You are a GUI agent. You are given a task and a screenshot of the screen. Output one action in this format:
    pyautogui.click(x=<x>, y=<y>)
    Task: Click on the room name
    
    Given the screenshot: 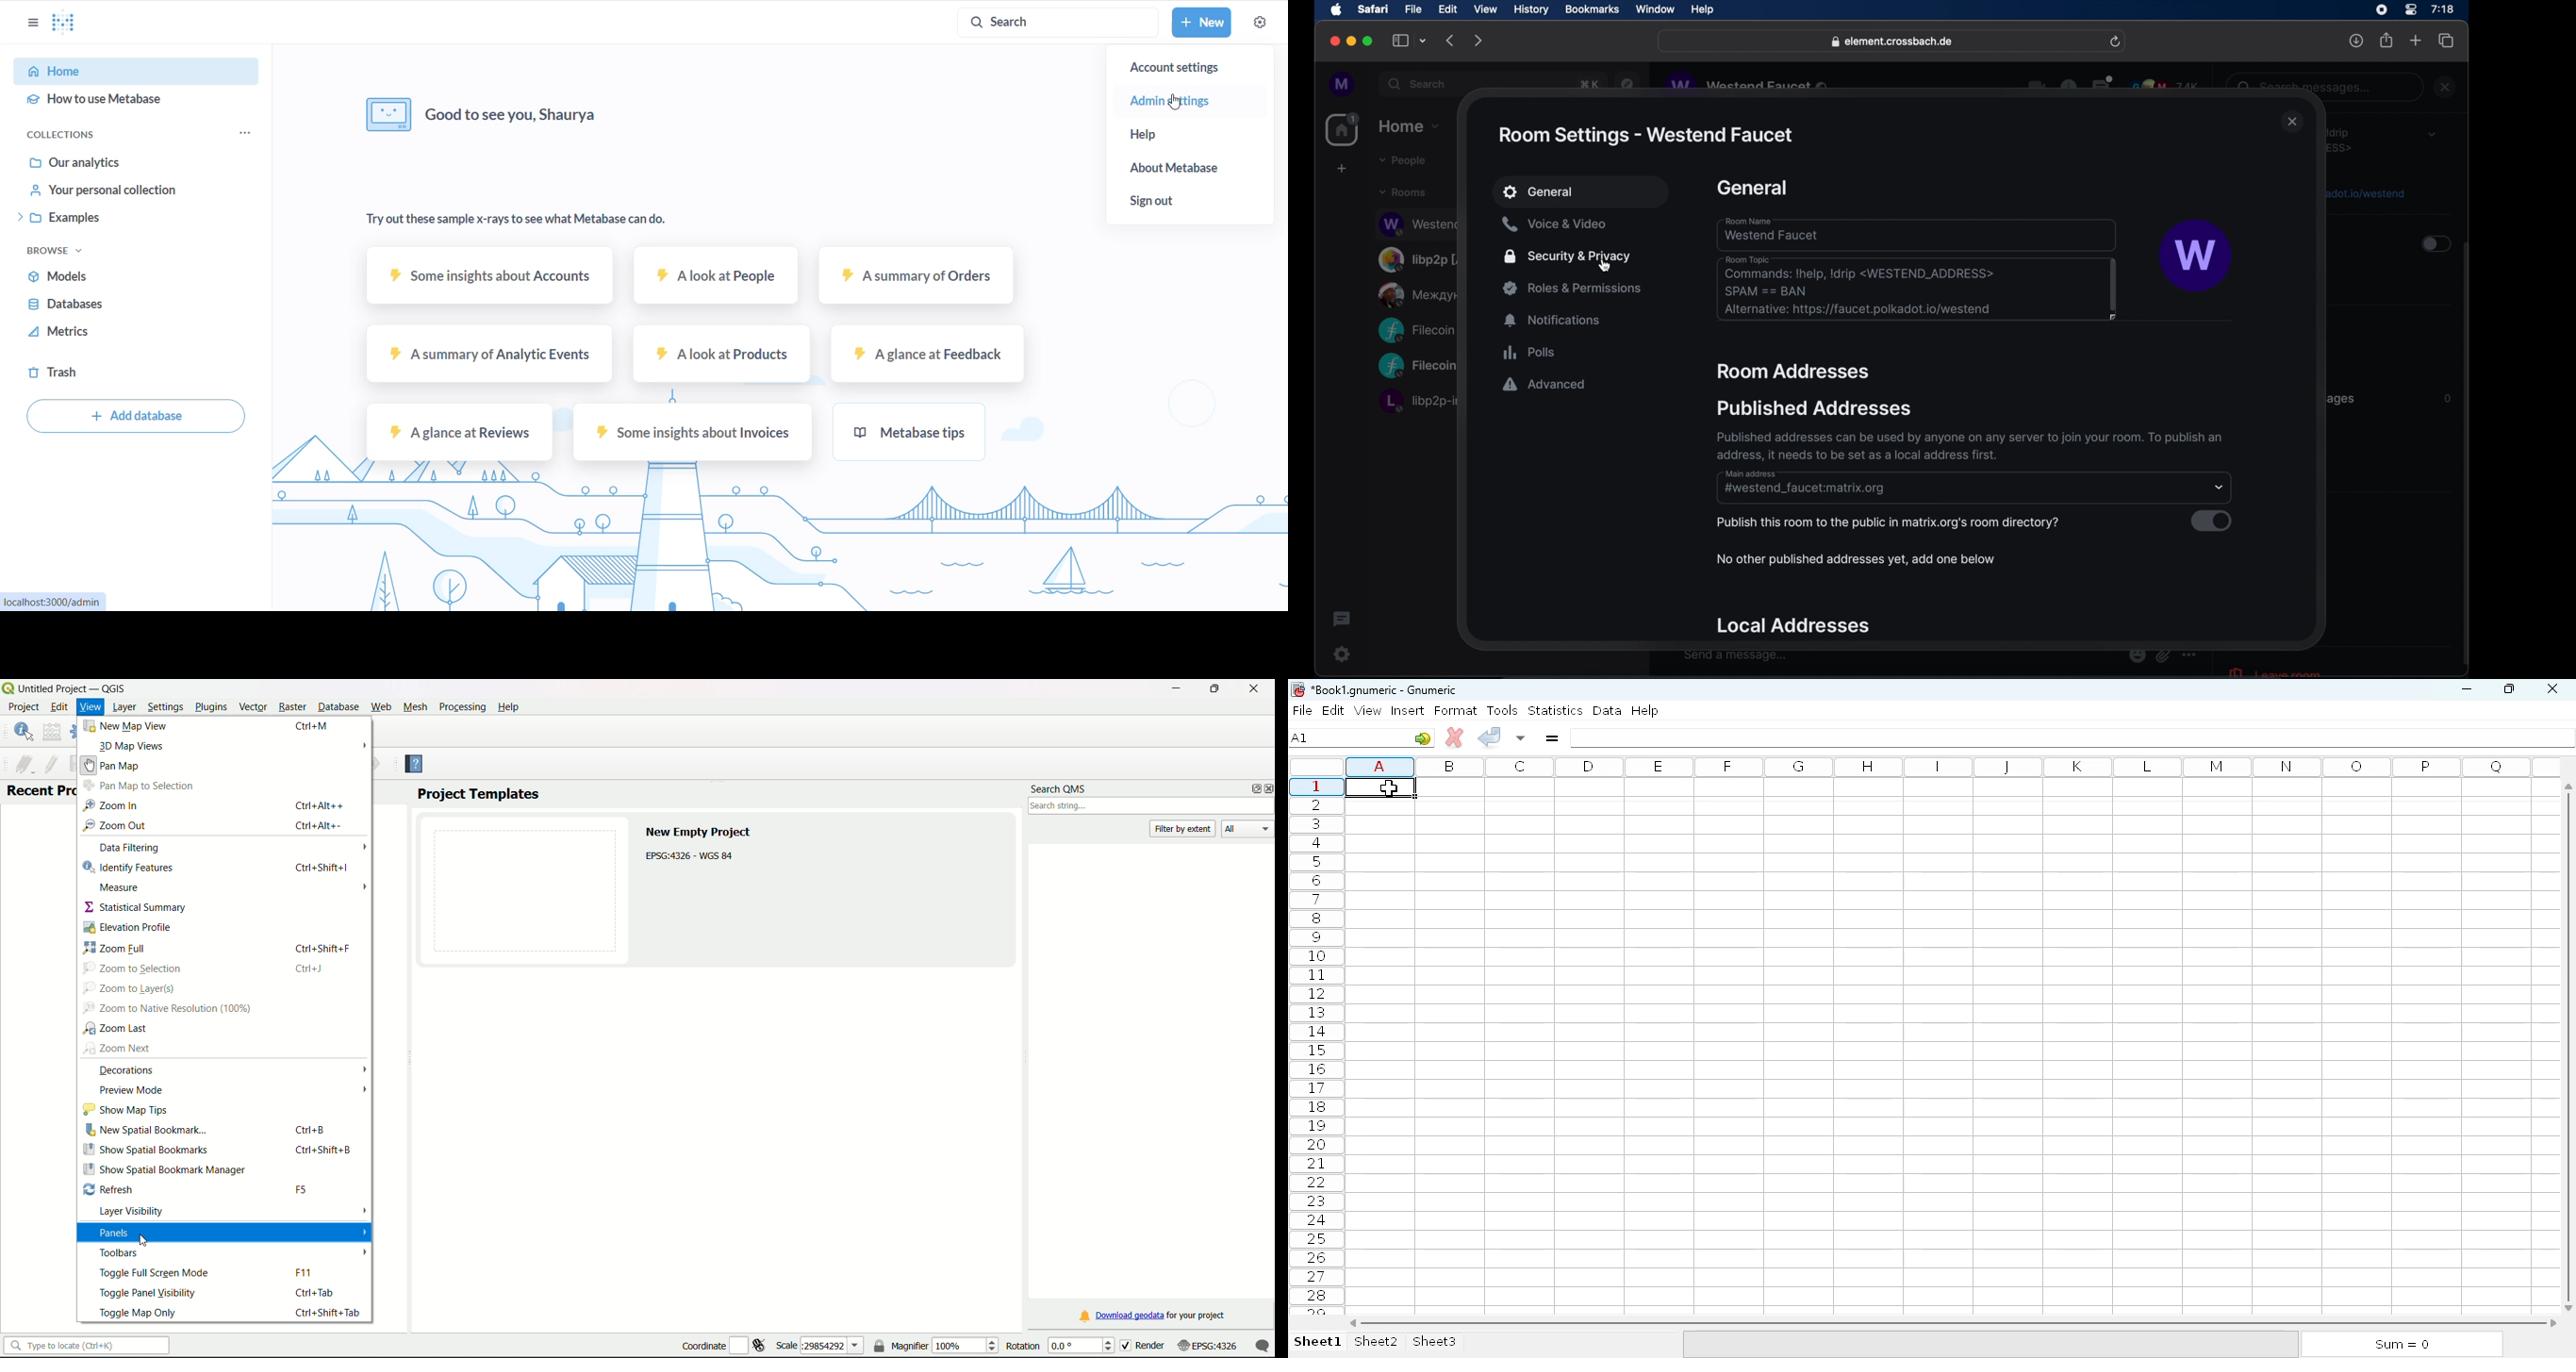 What is the action you would take?
    pyautogui.click(x=1917, y=234)
    